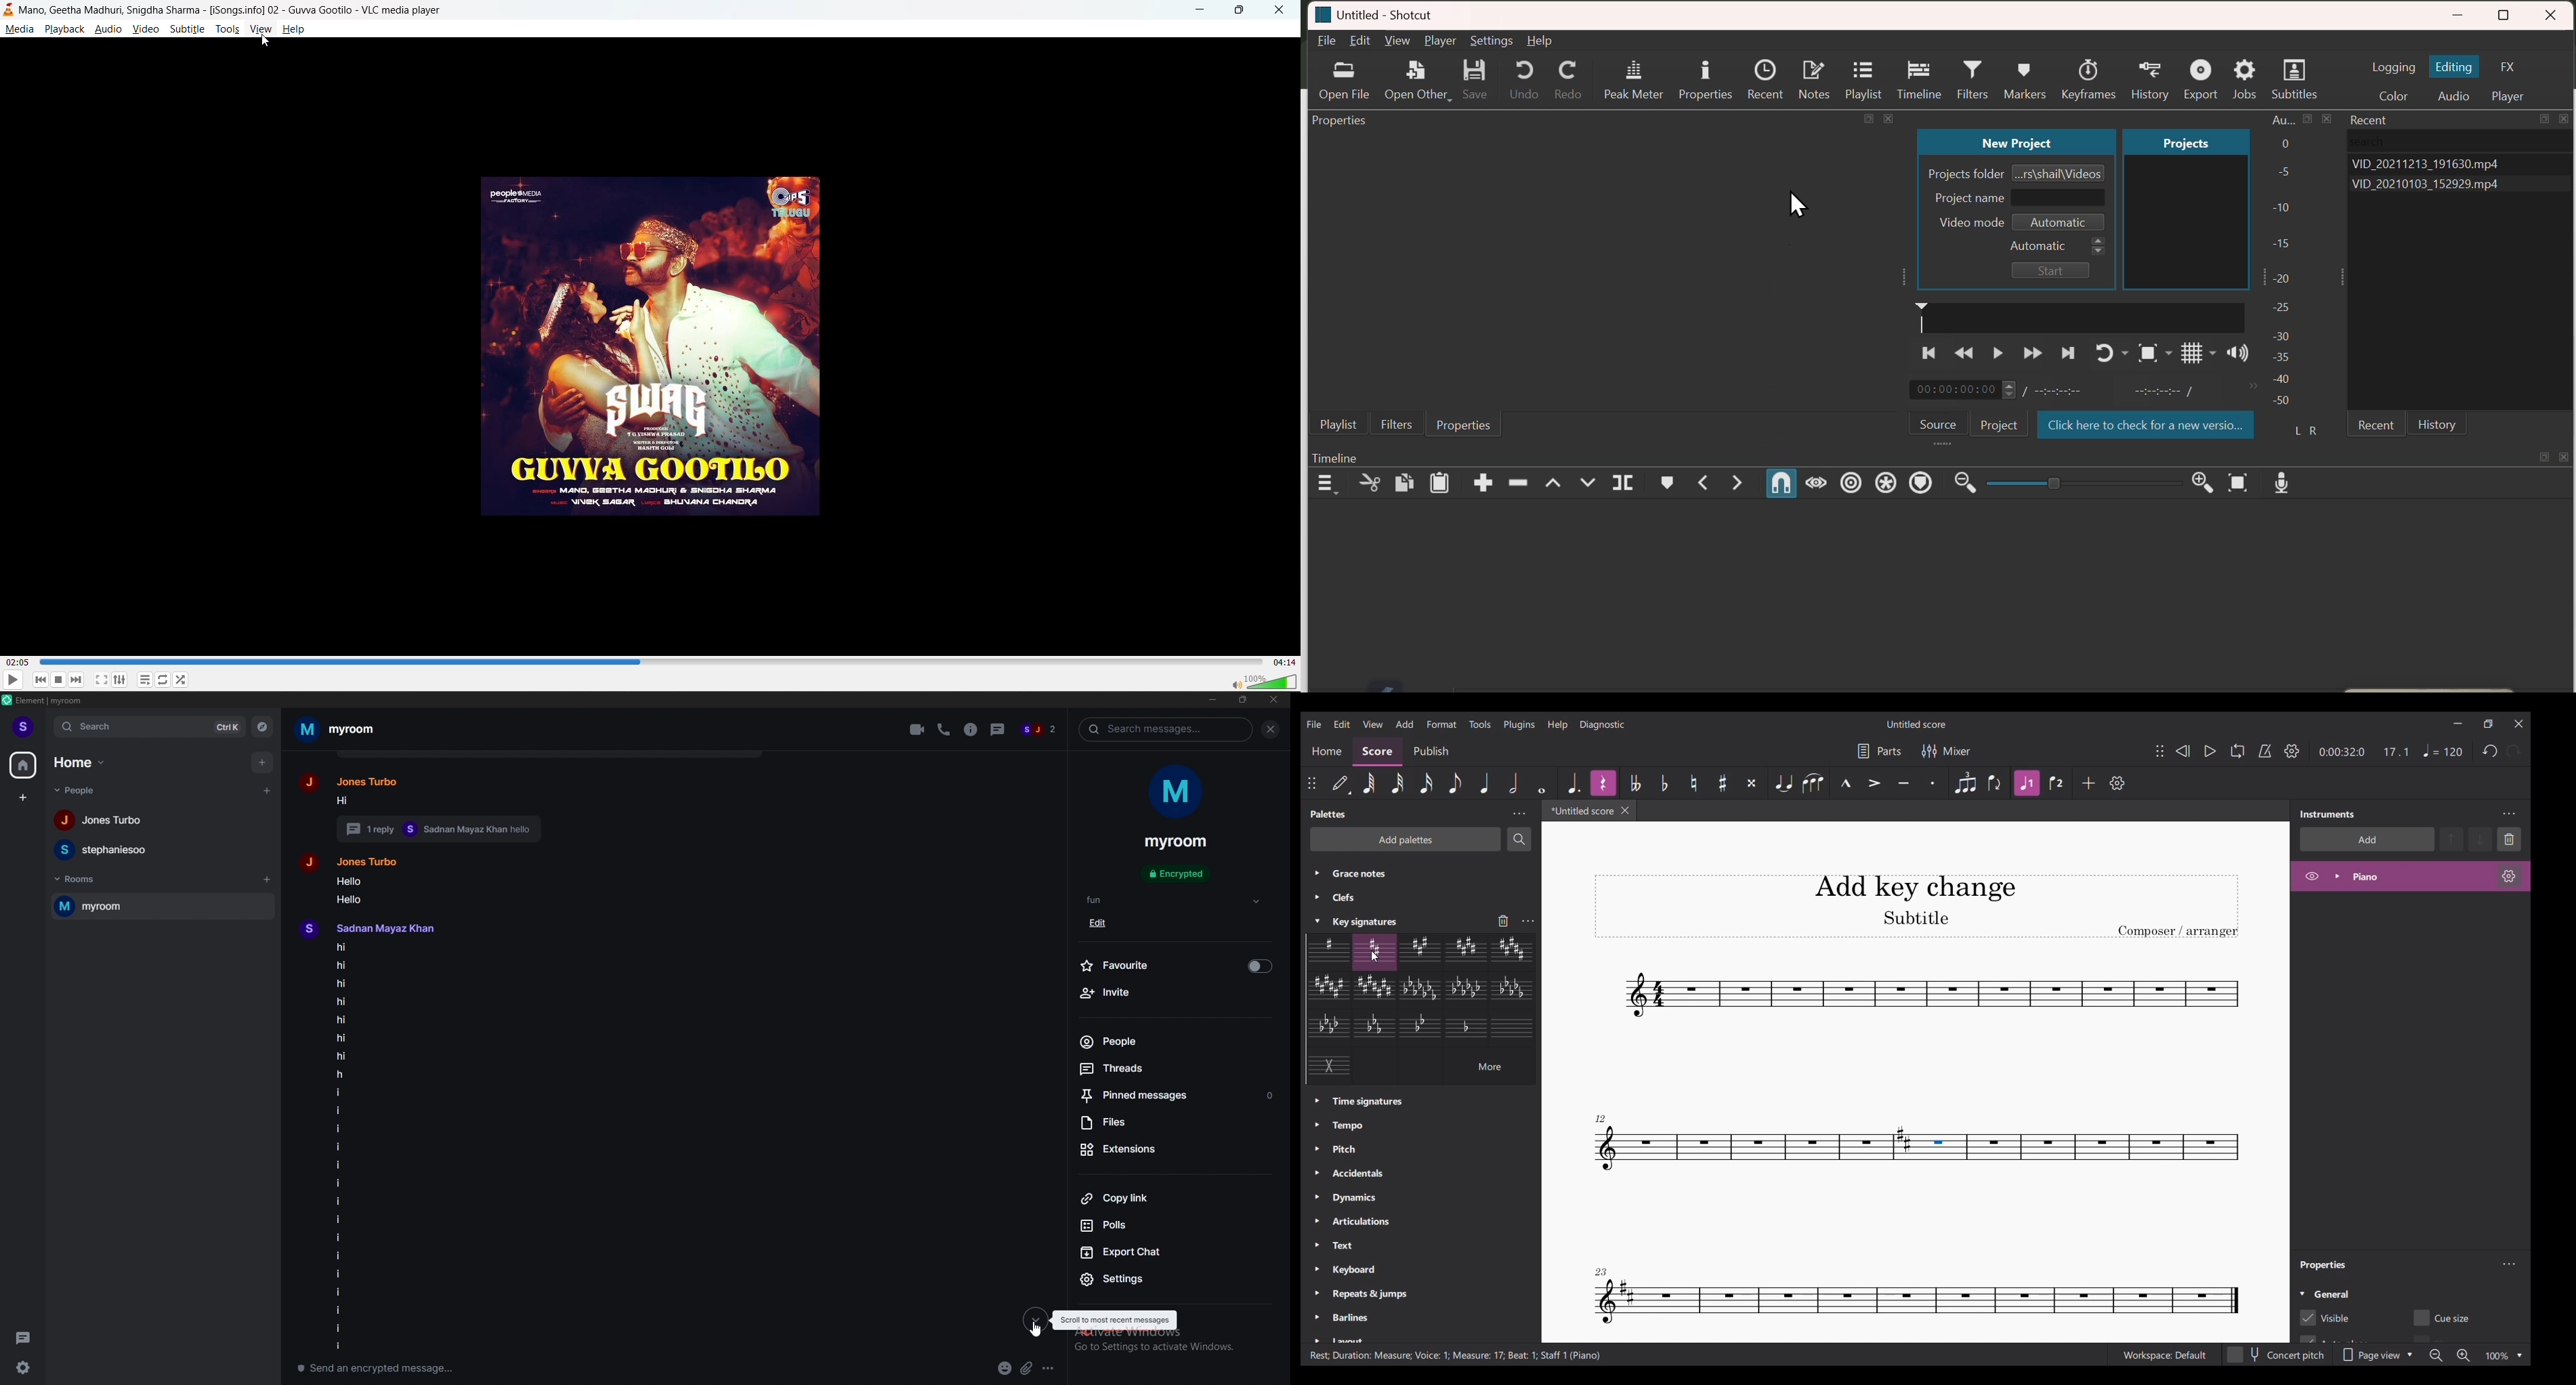 Image resolution: width=2576 pixels, height=1400 pixels. I want to click on cursor, so click(1034, 1333).